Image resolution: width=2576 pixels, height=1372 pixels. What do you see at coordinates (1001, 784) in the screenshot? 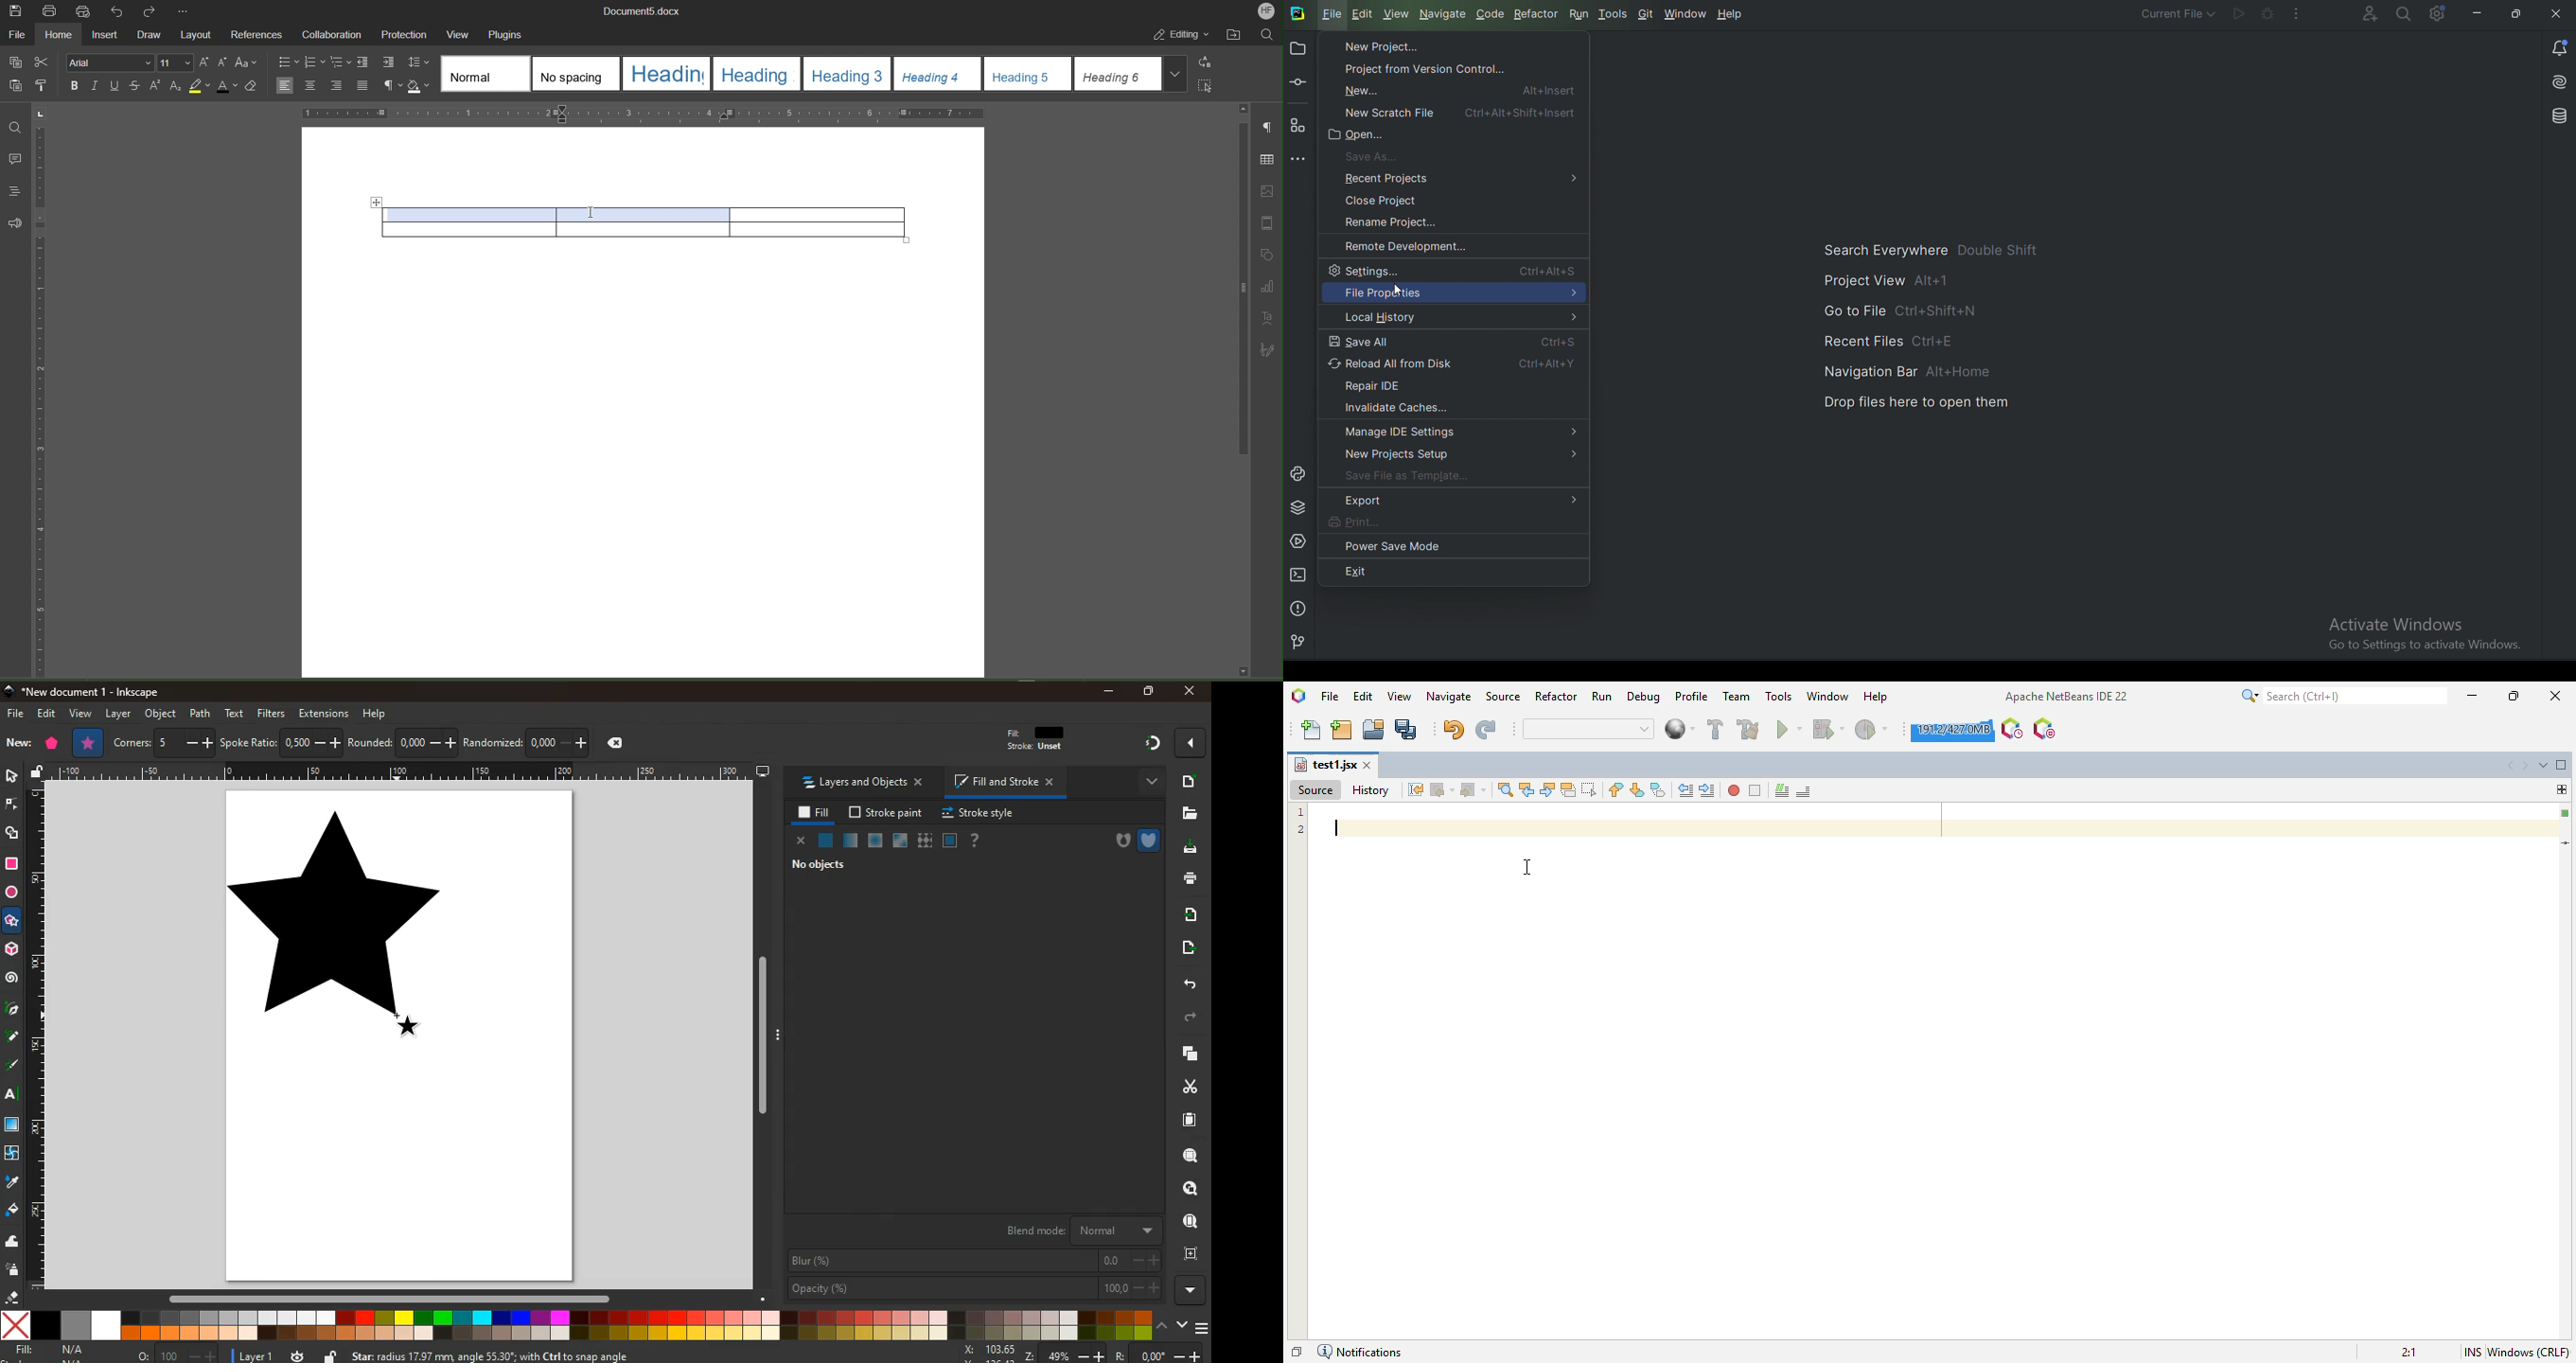
I see `fill and stroke` at bounding box center [1001, 784].